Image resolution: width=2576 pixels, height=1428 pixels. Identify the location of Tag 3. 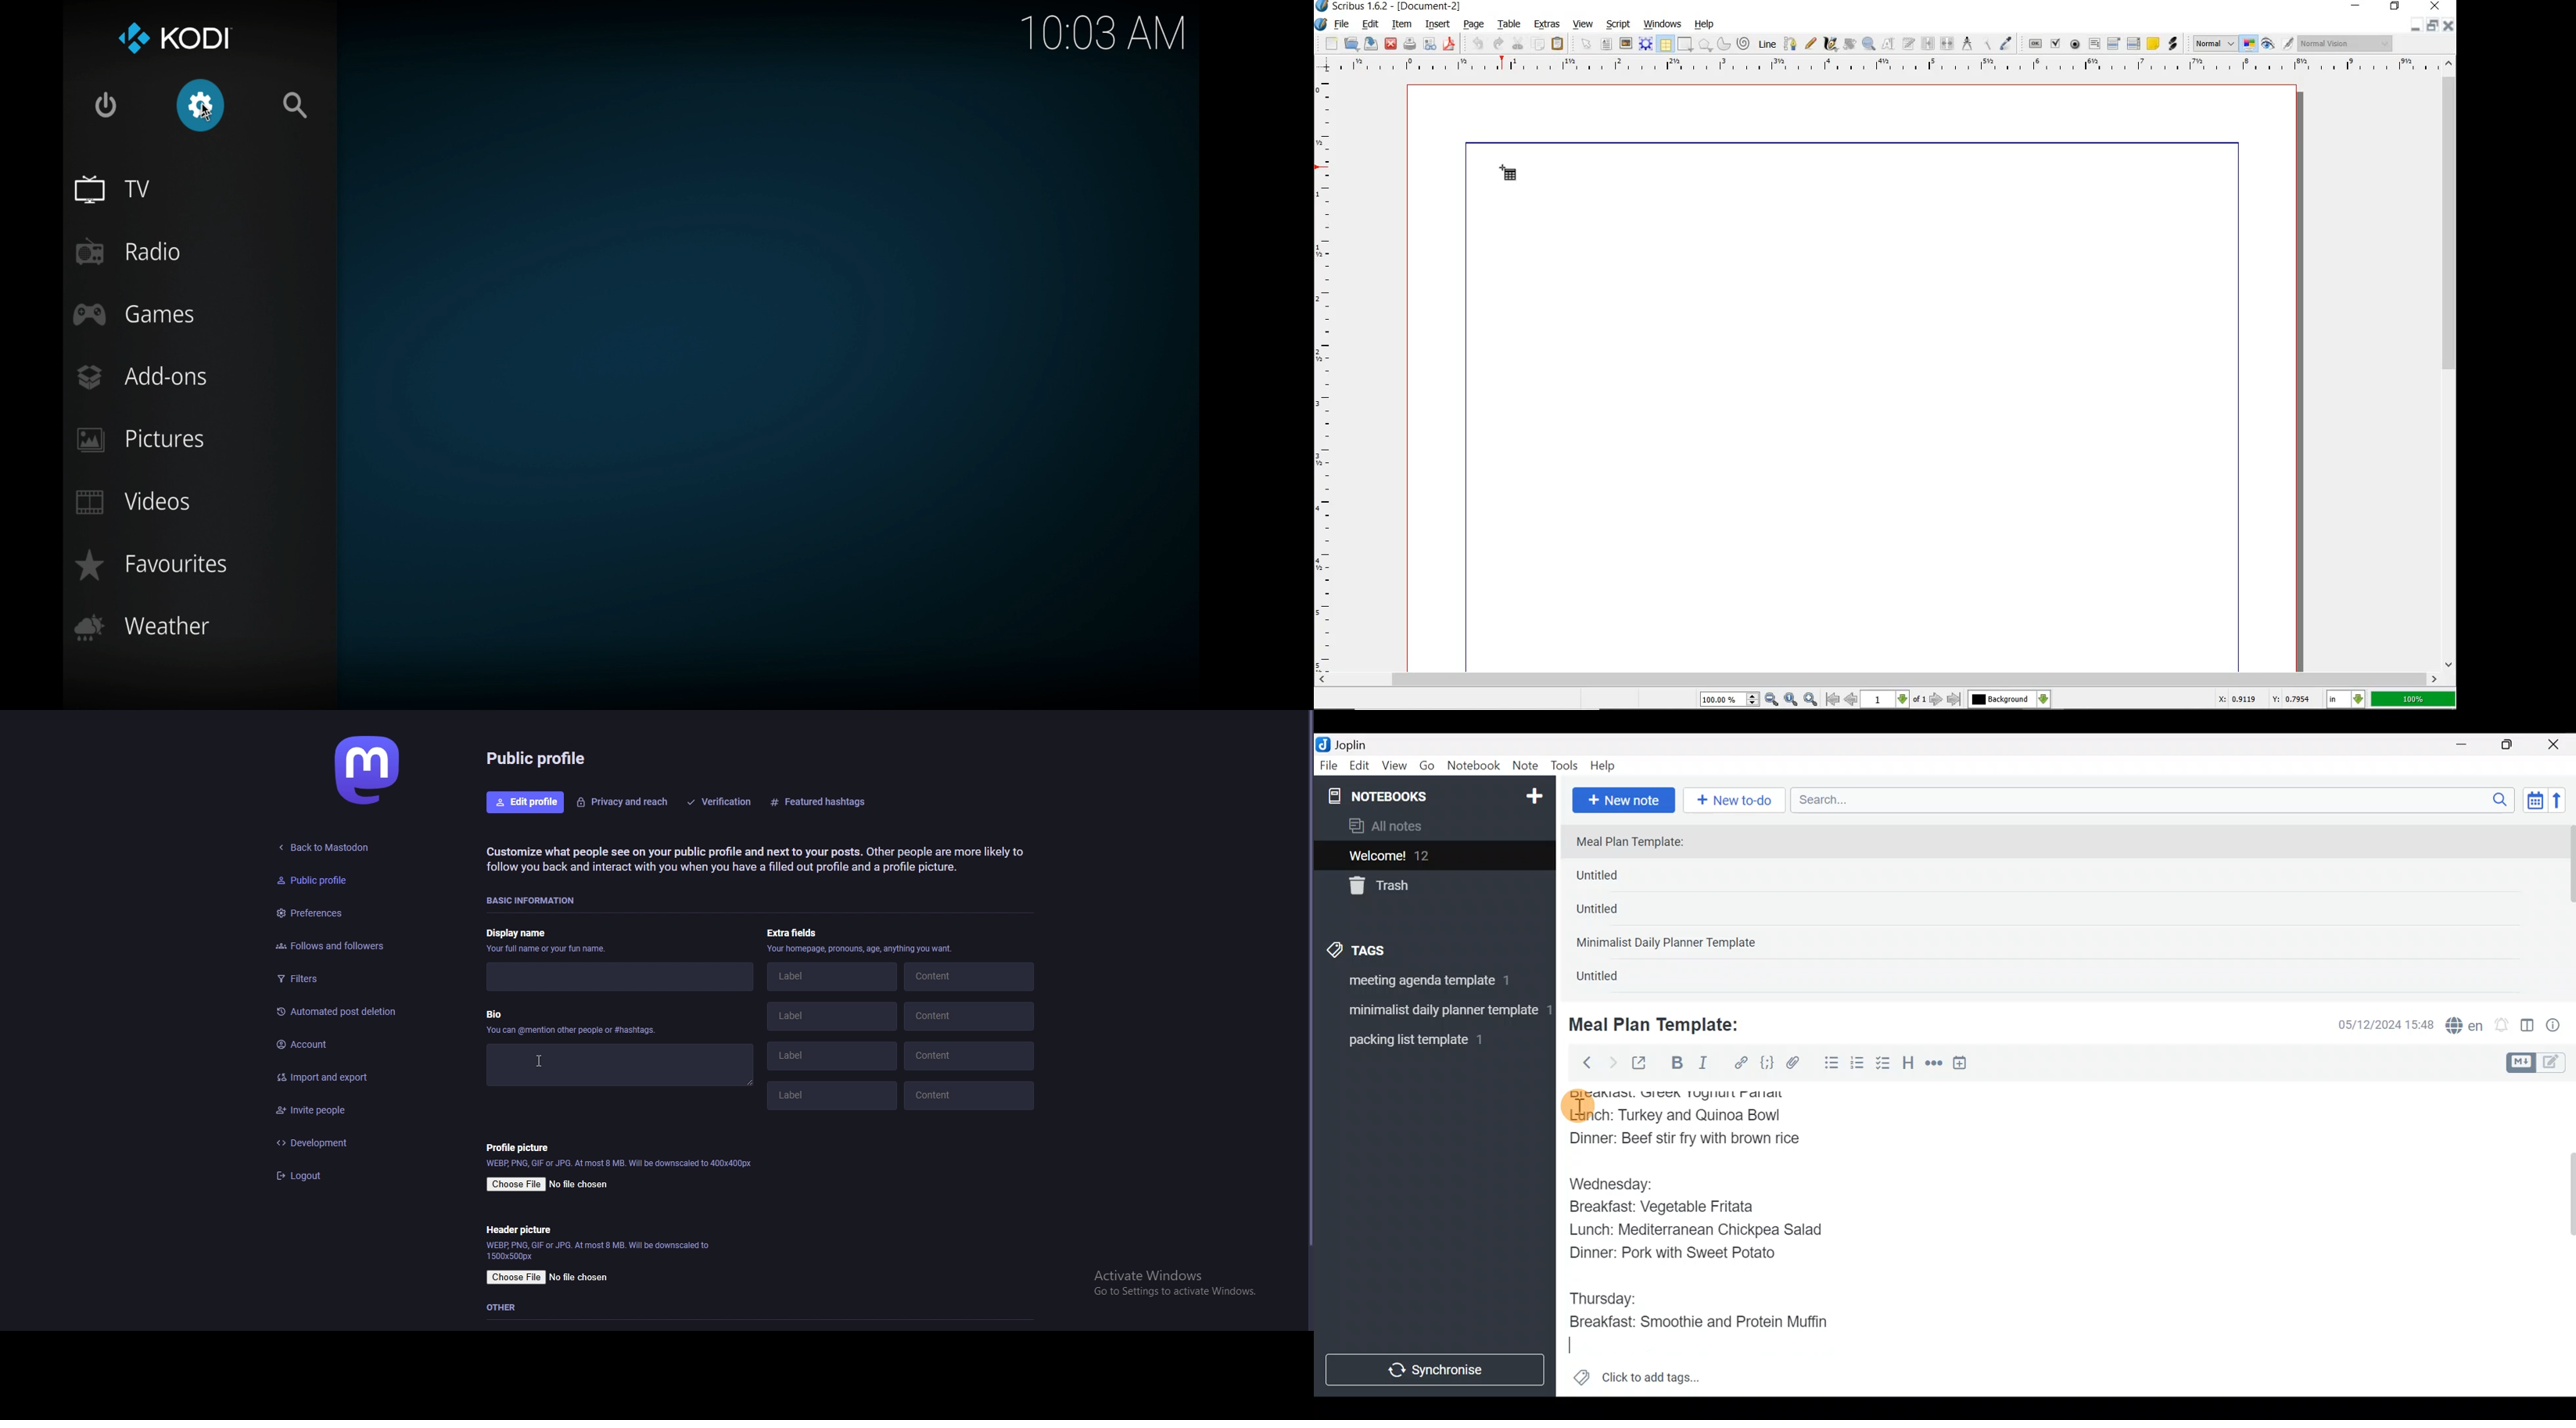
(1430, 1039).